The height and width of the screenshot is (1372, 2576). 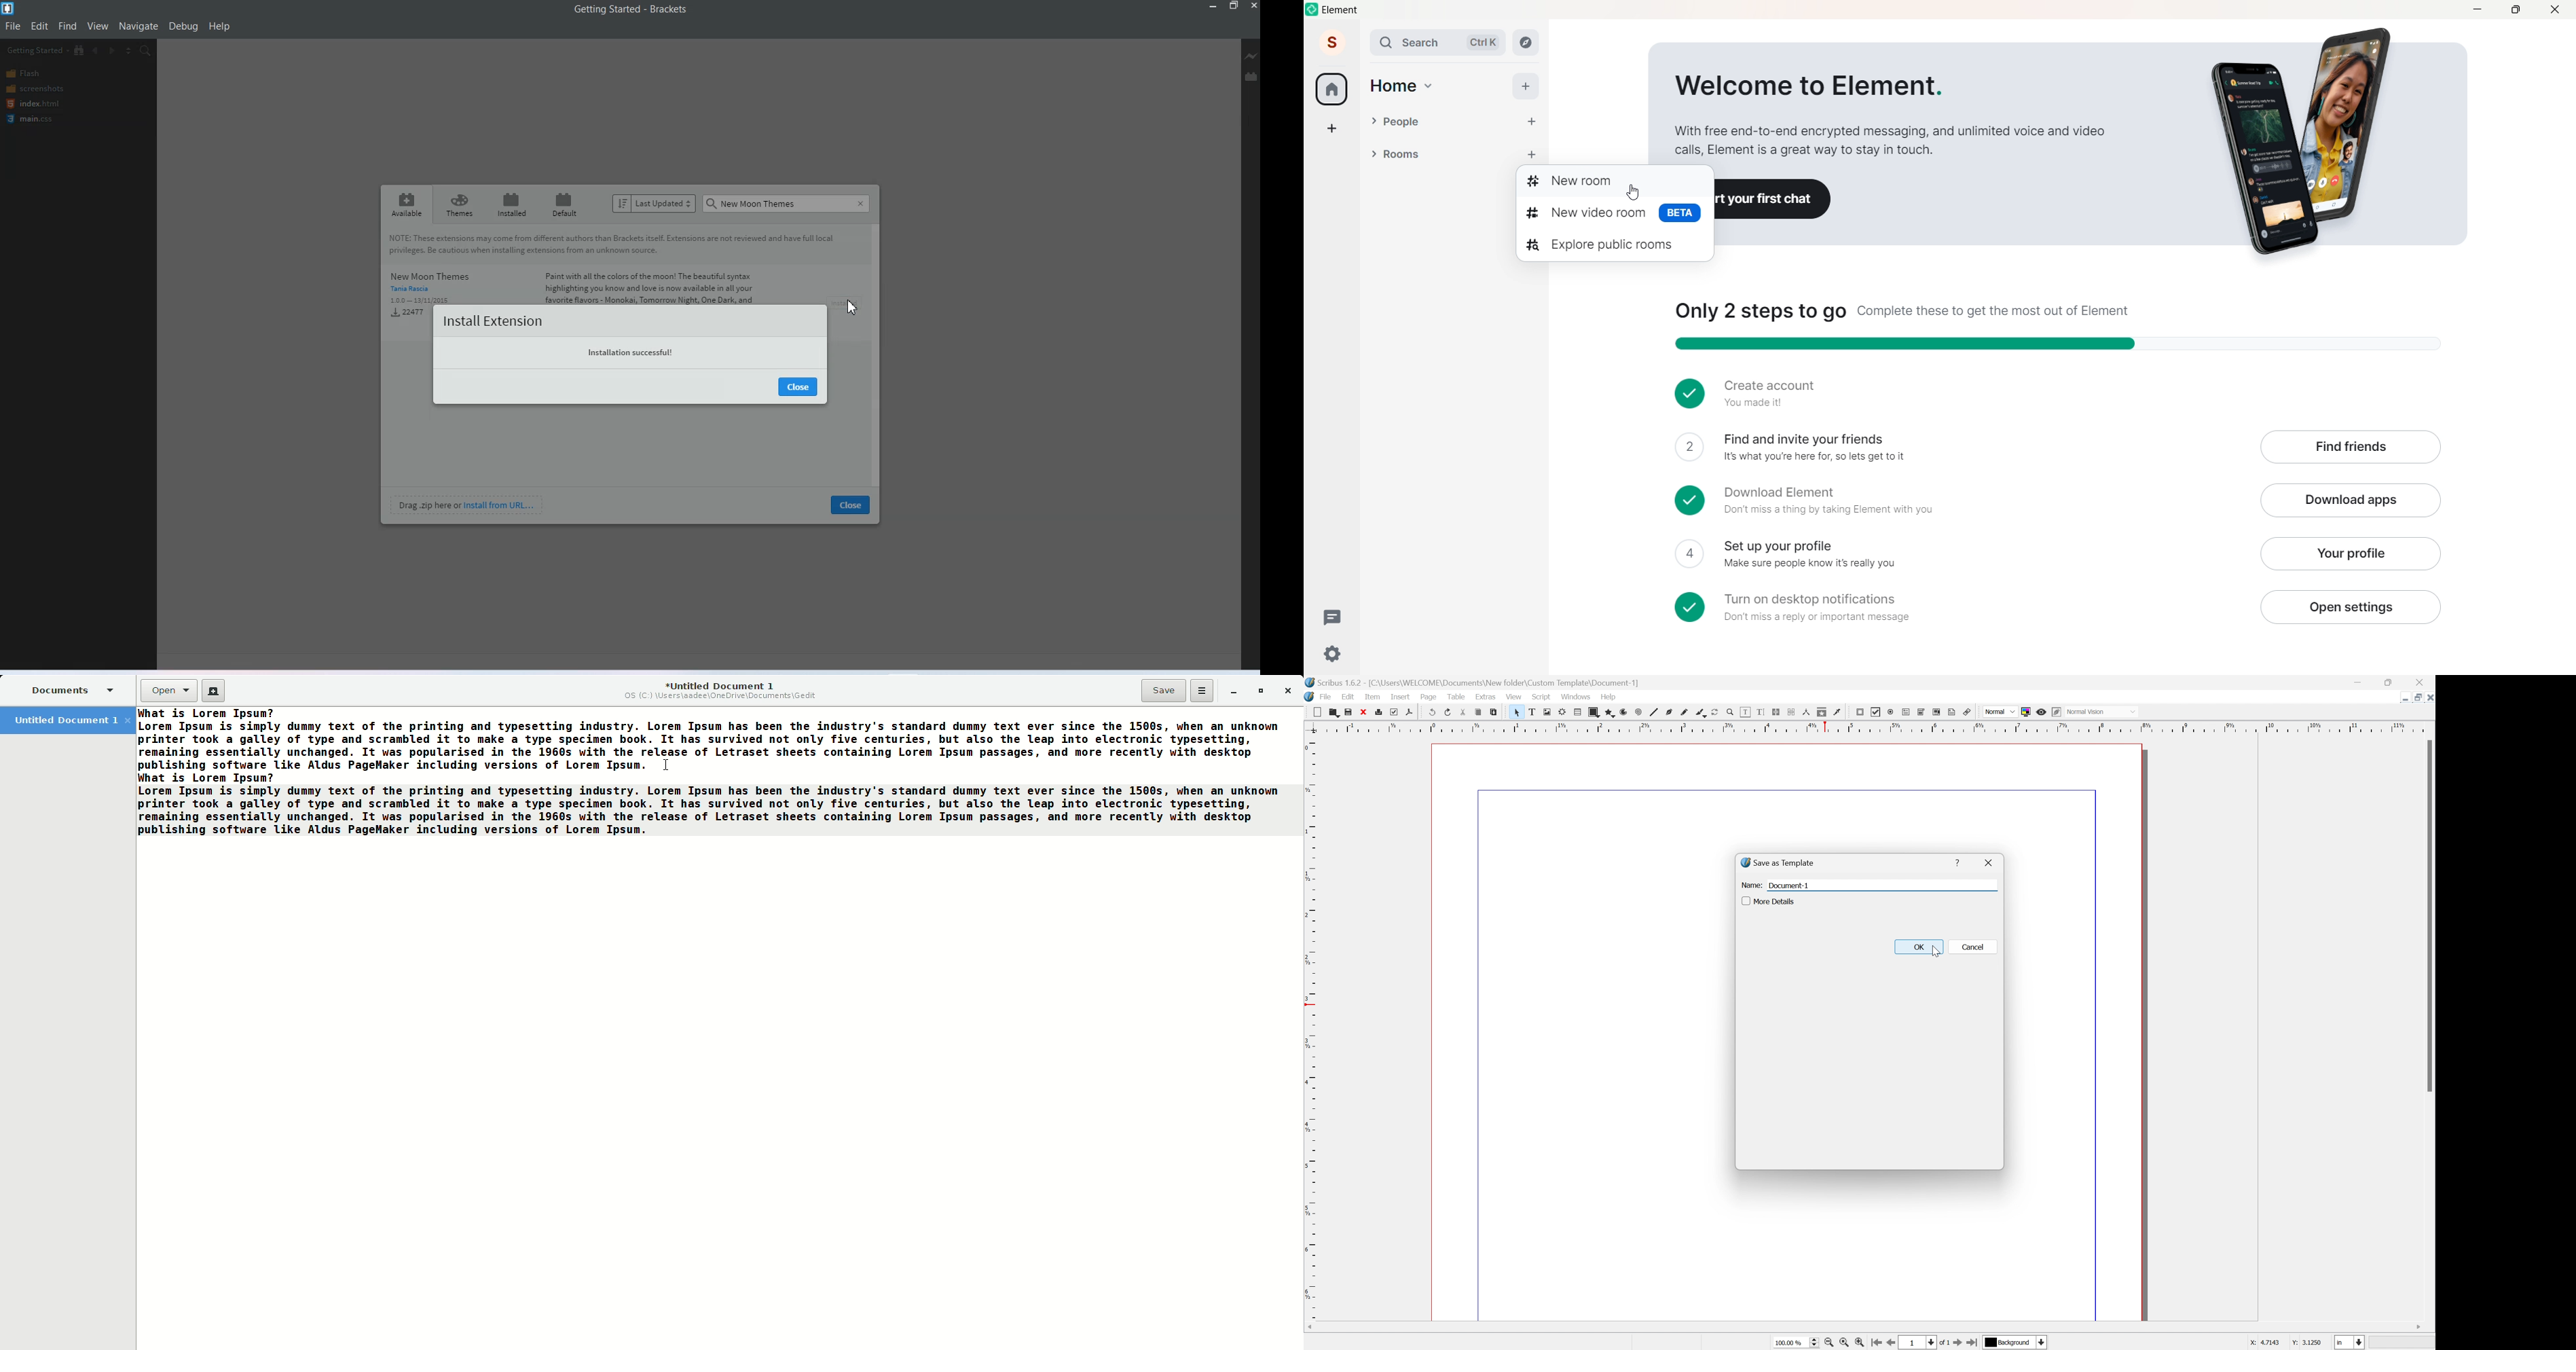 What do you see at coordinates (1562, 712) in the screenshot?
I see `render frame` at bounding box center [1562, 712].